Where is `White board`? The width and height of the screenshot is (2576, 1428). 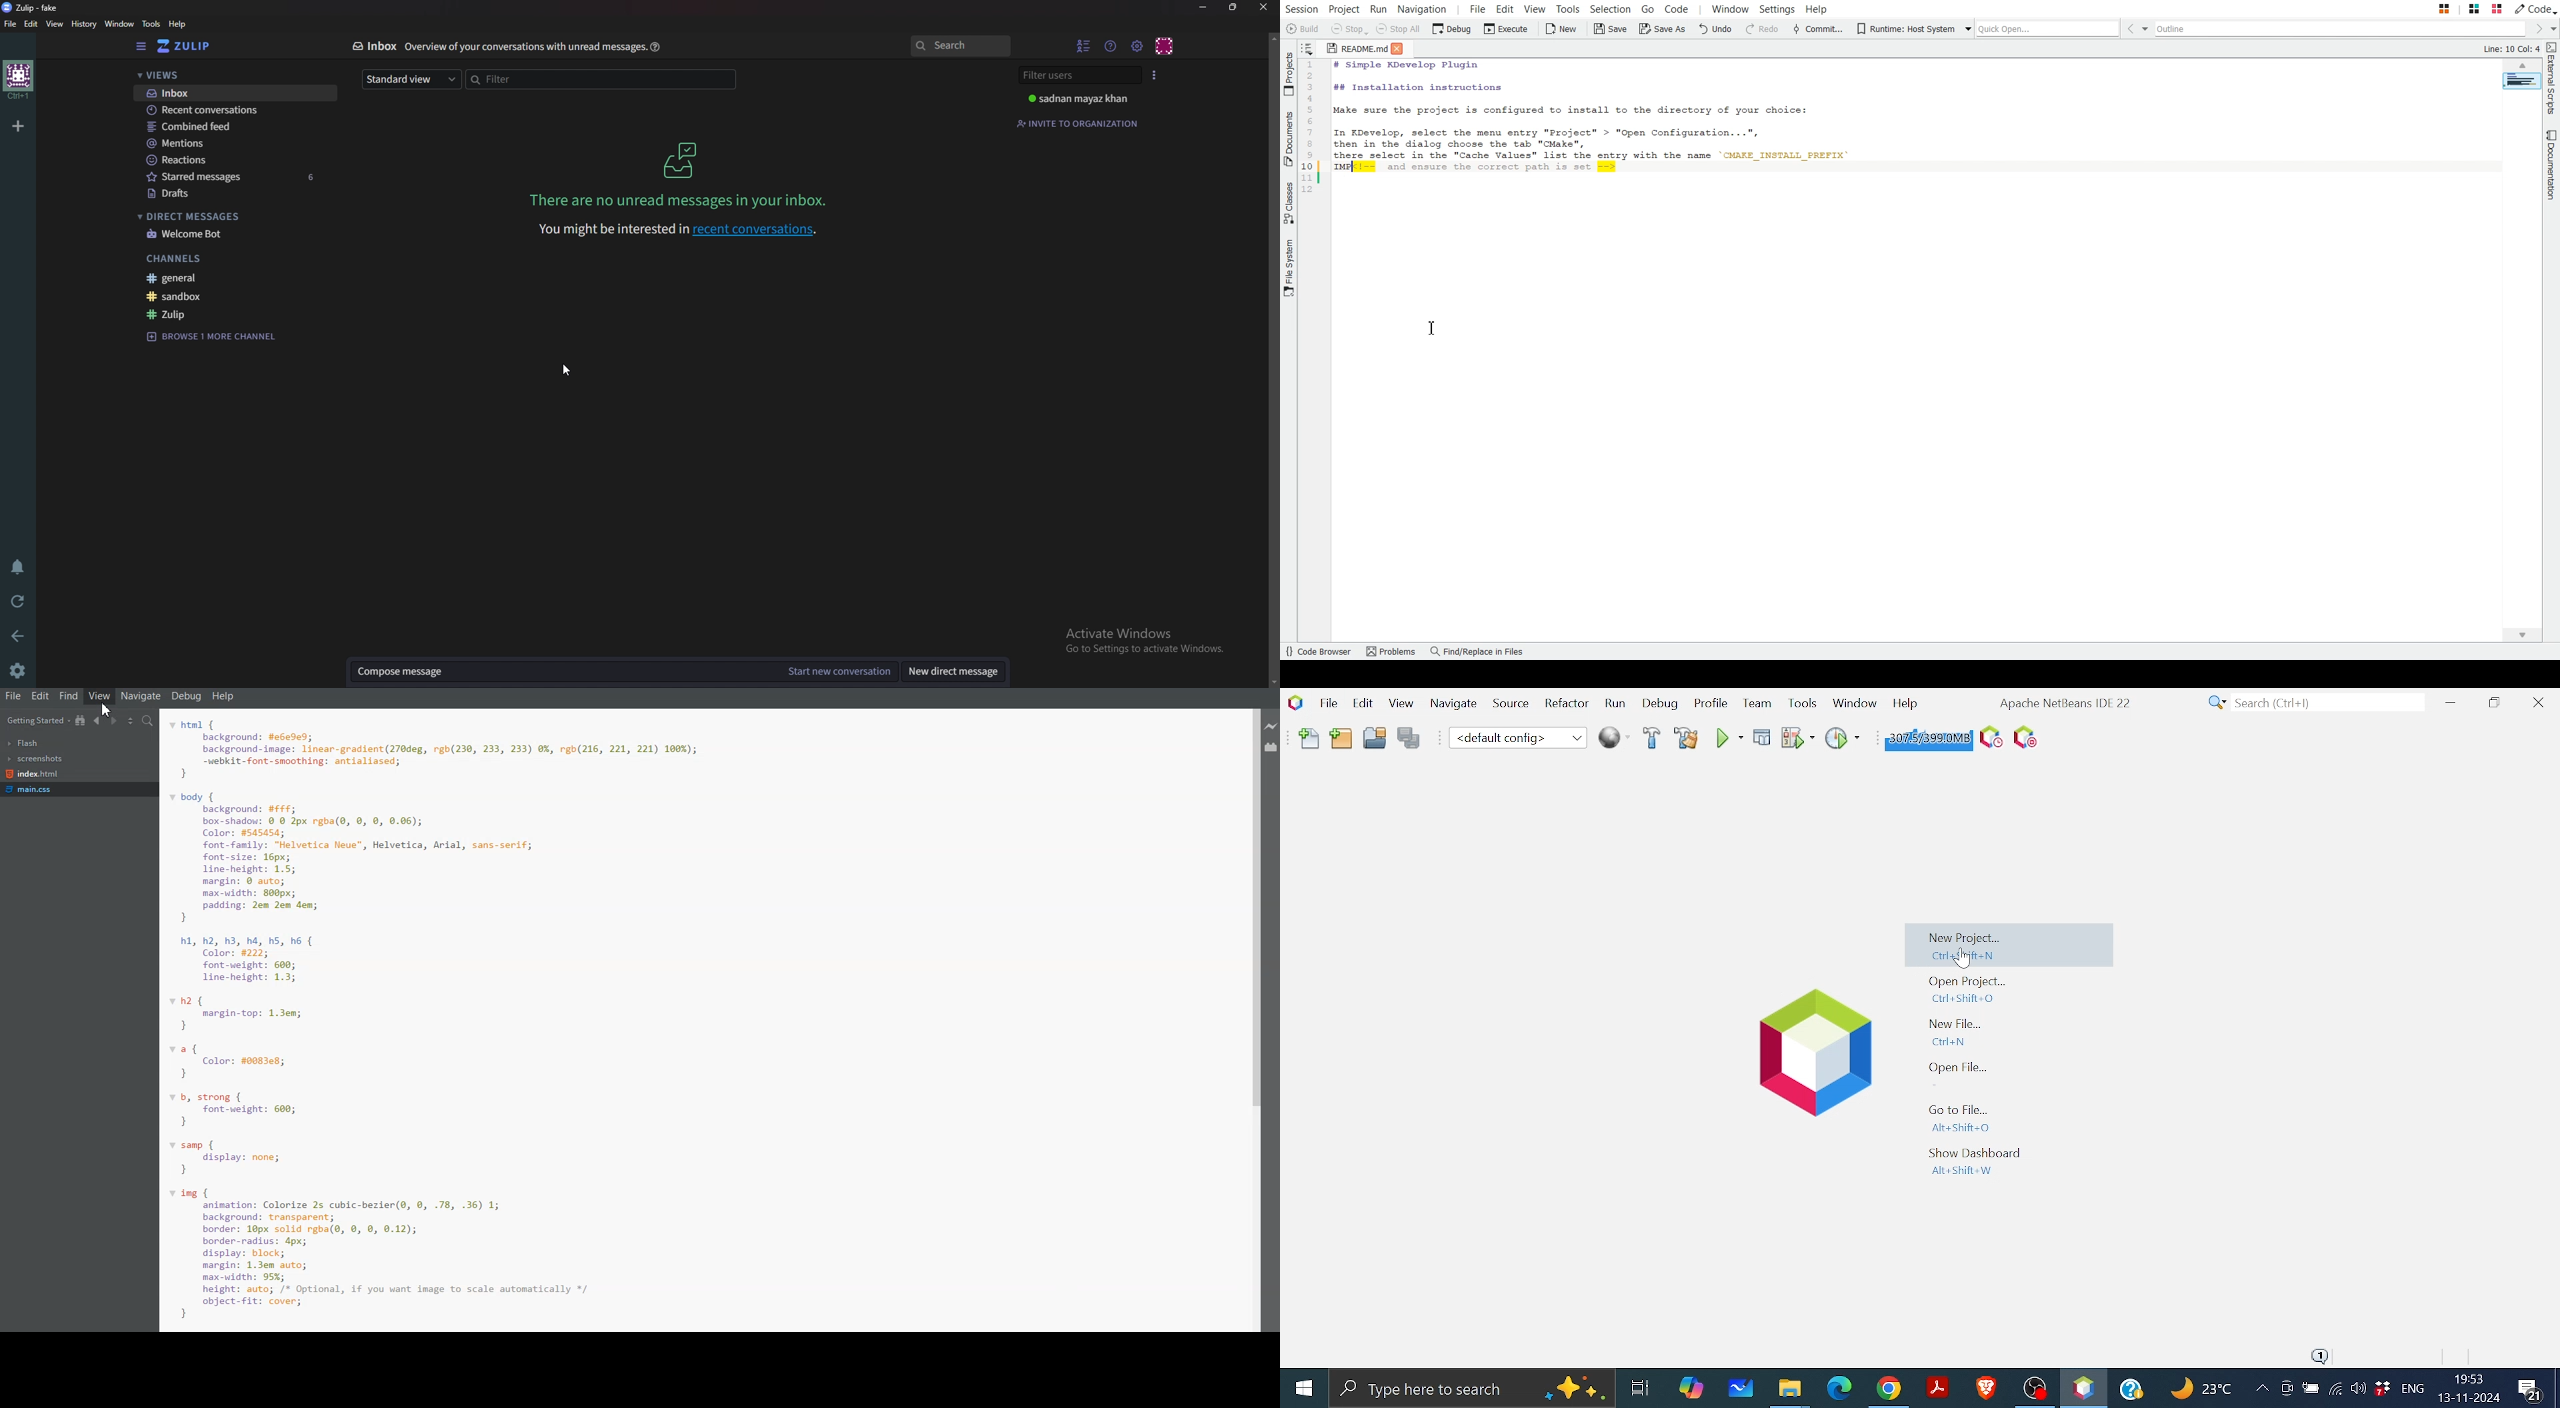
White board is located at coordinates (1743, 1387).